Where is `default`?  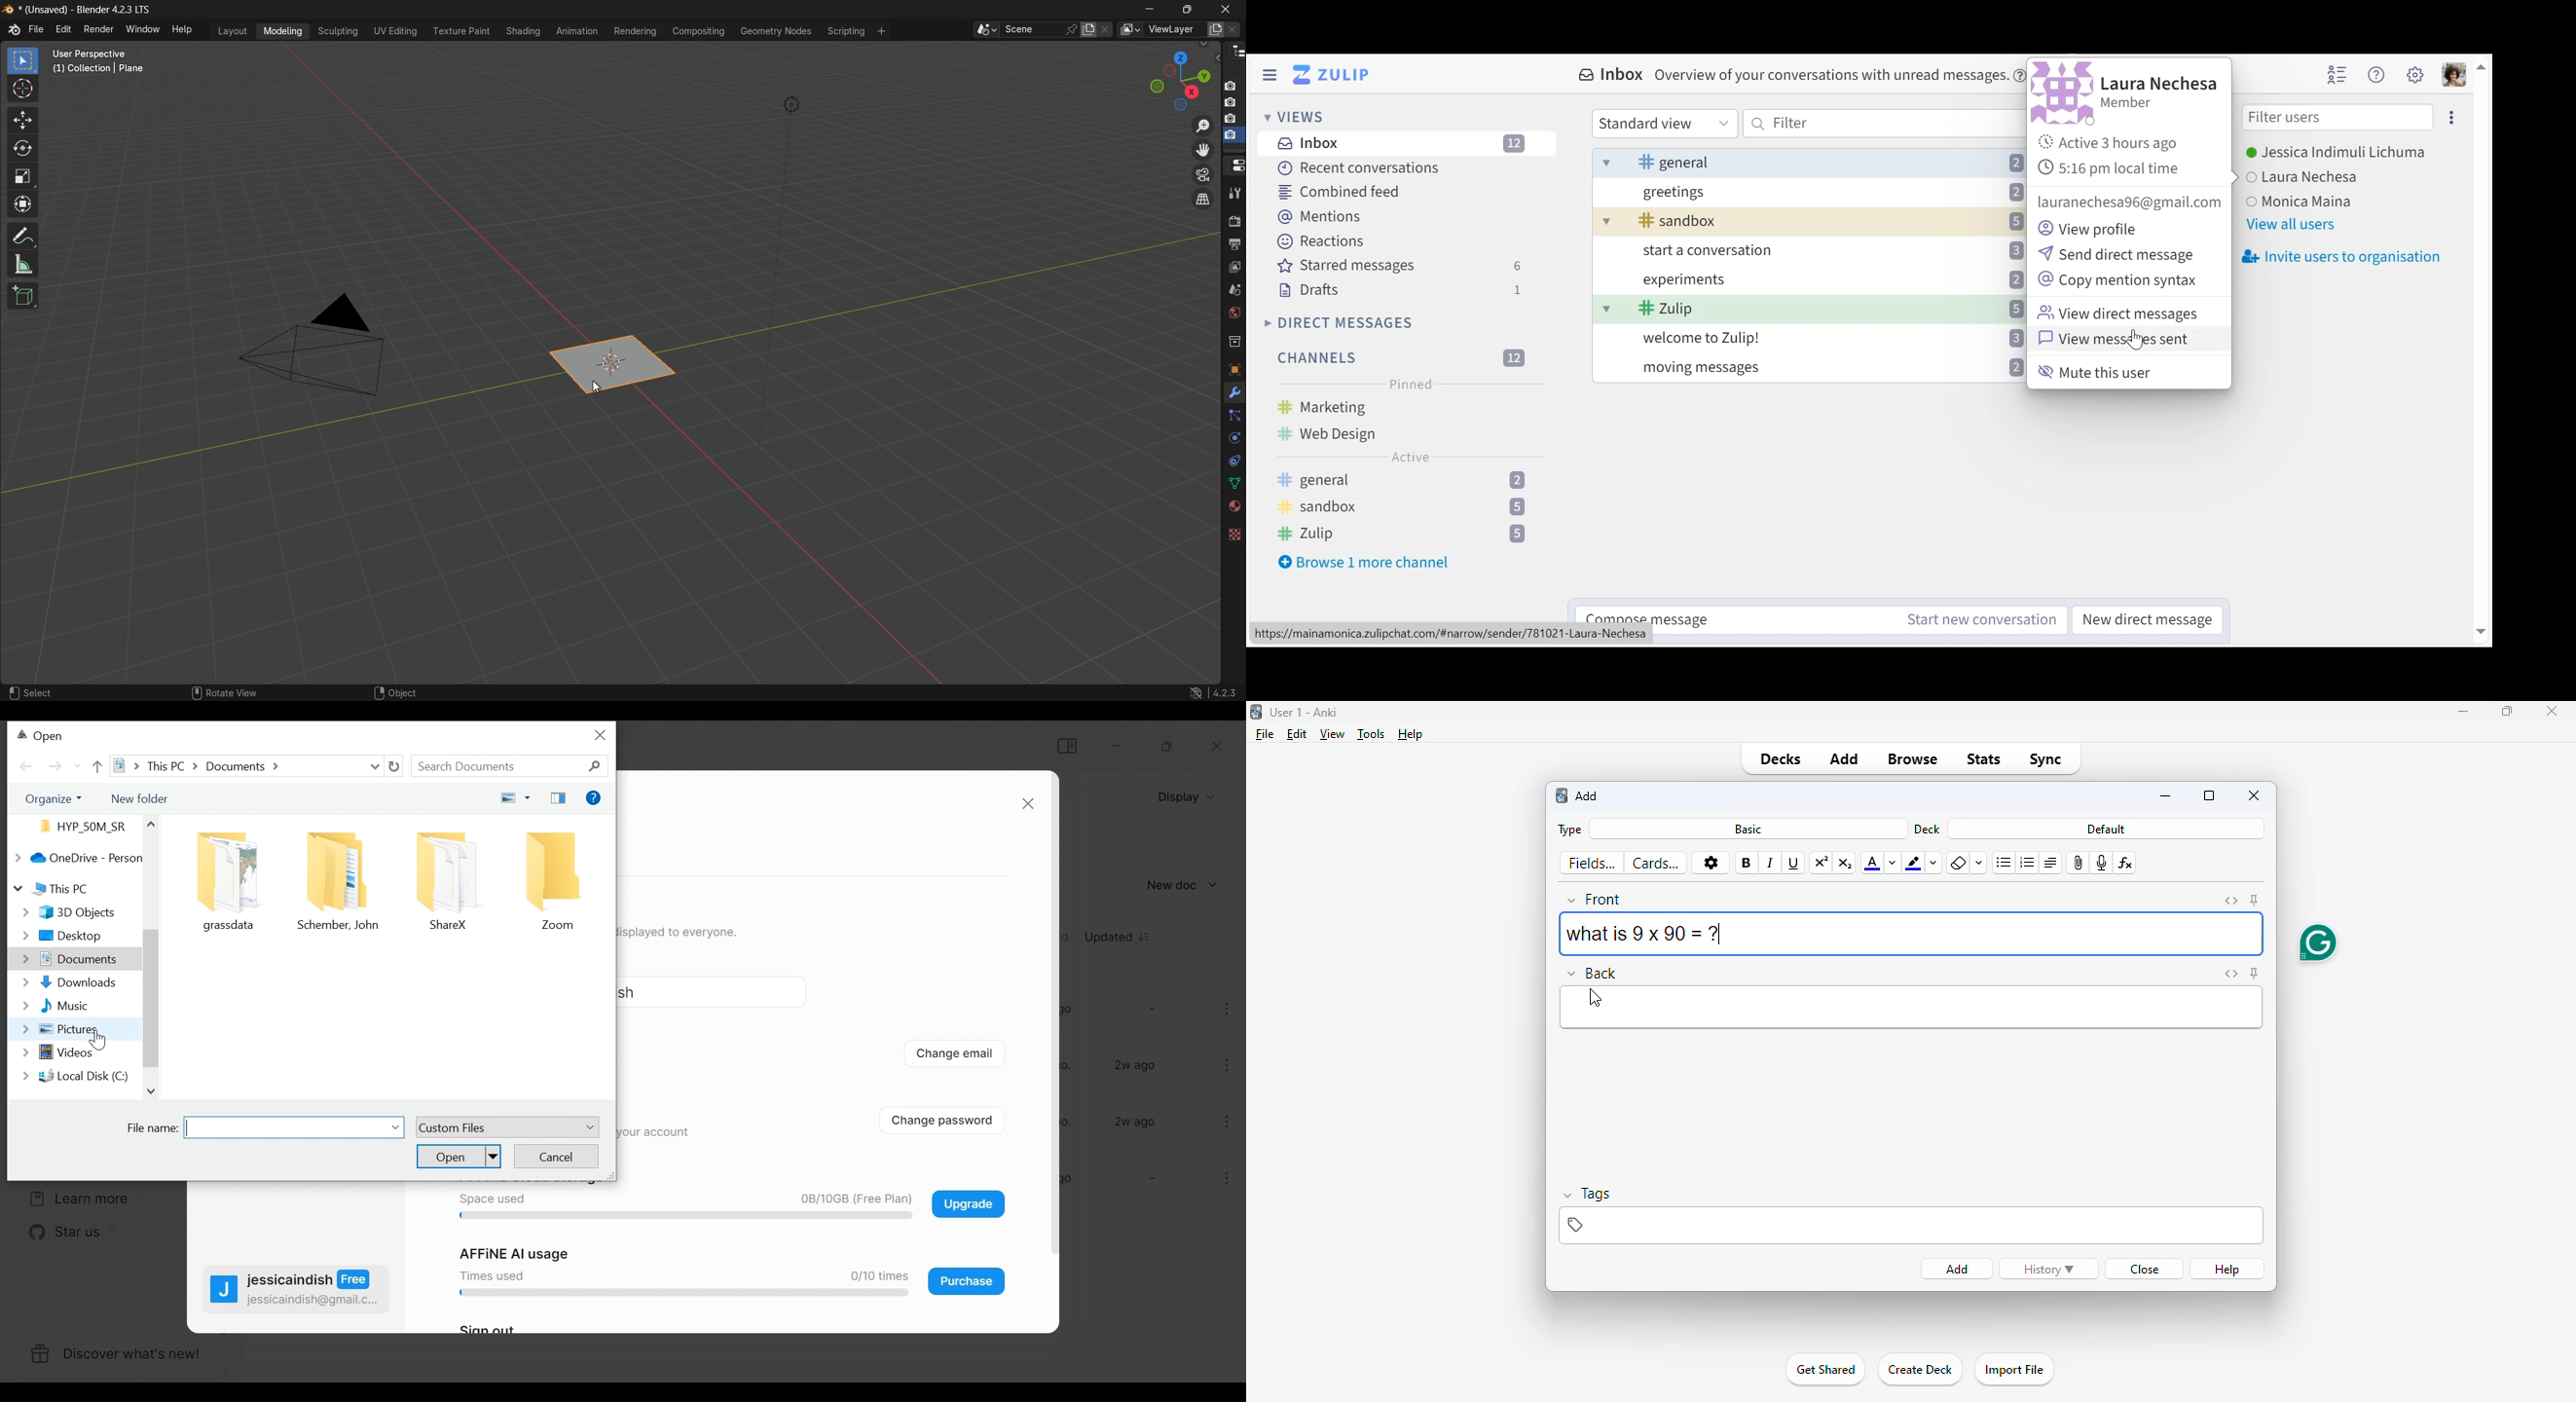 default is located at coordinates (2107, 829).